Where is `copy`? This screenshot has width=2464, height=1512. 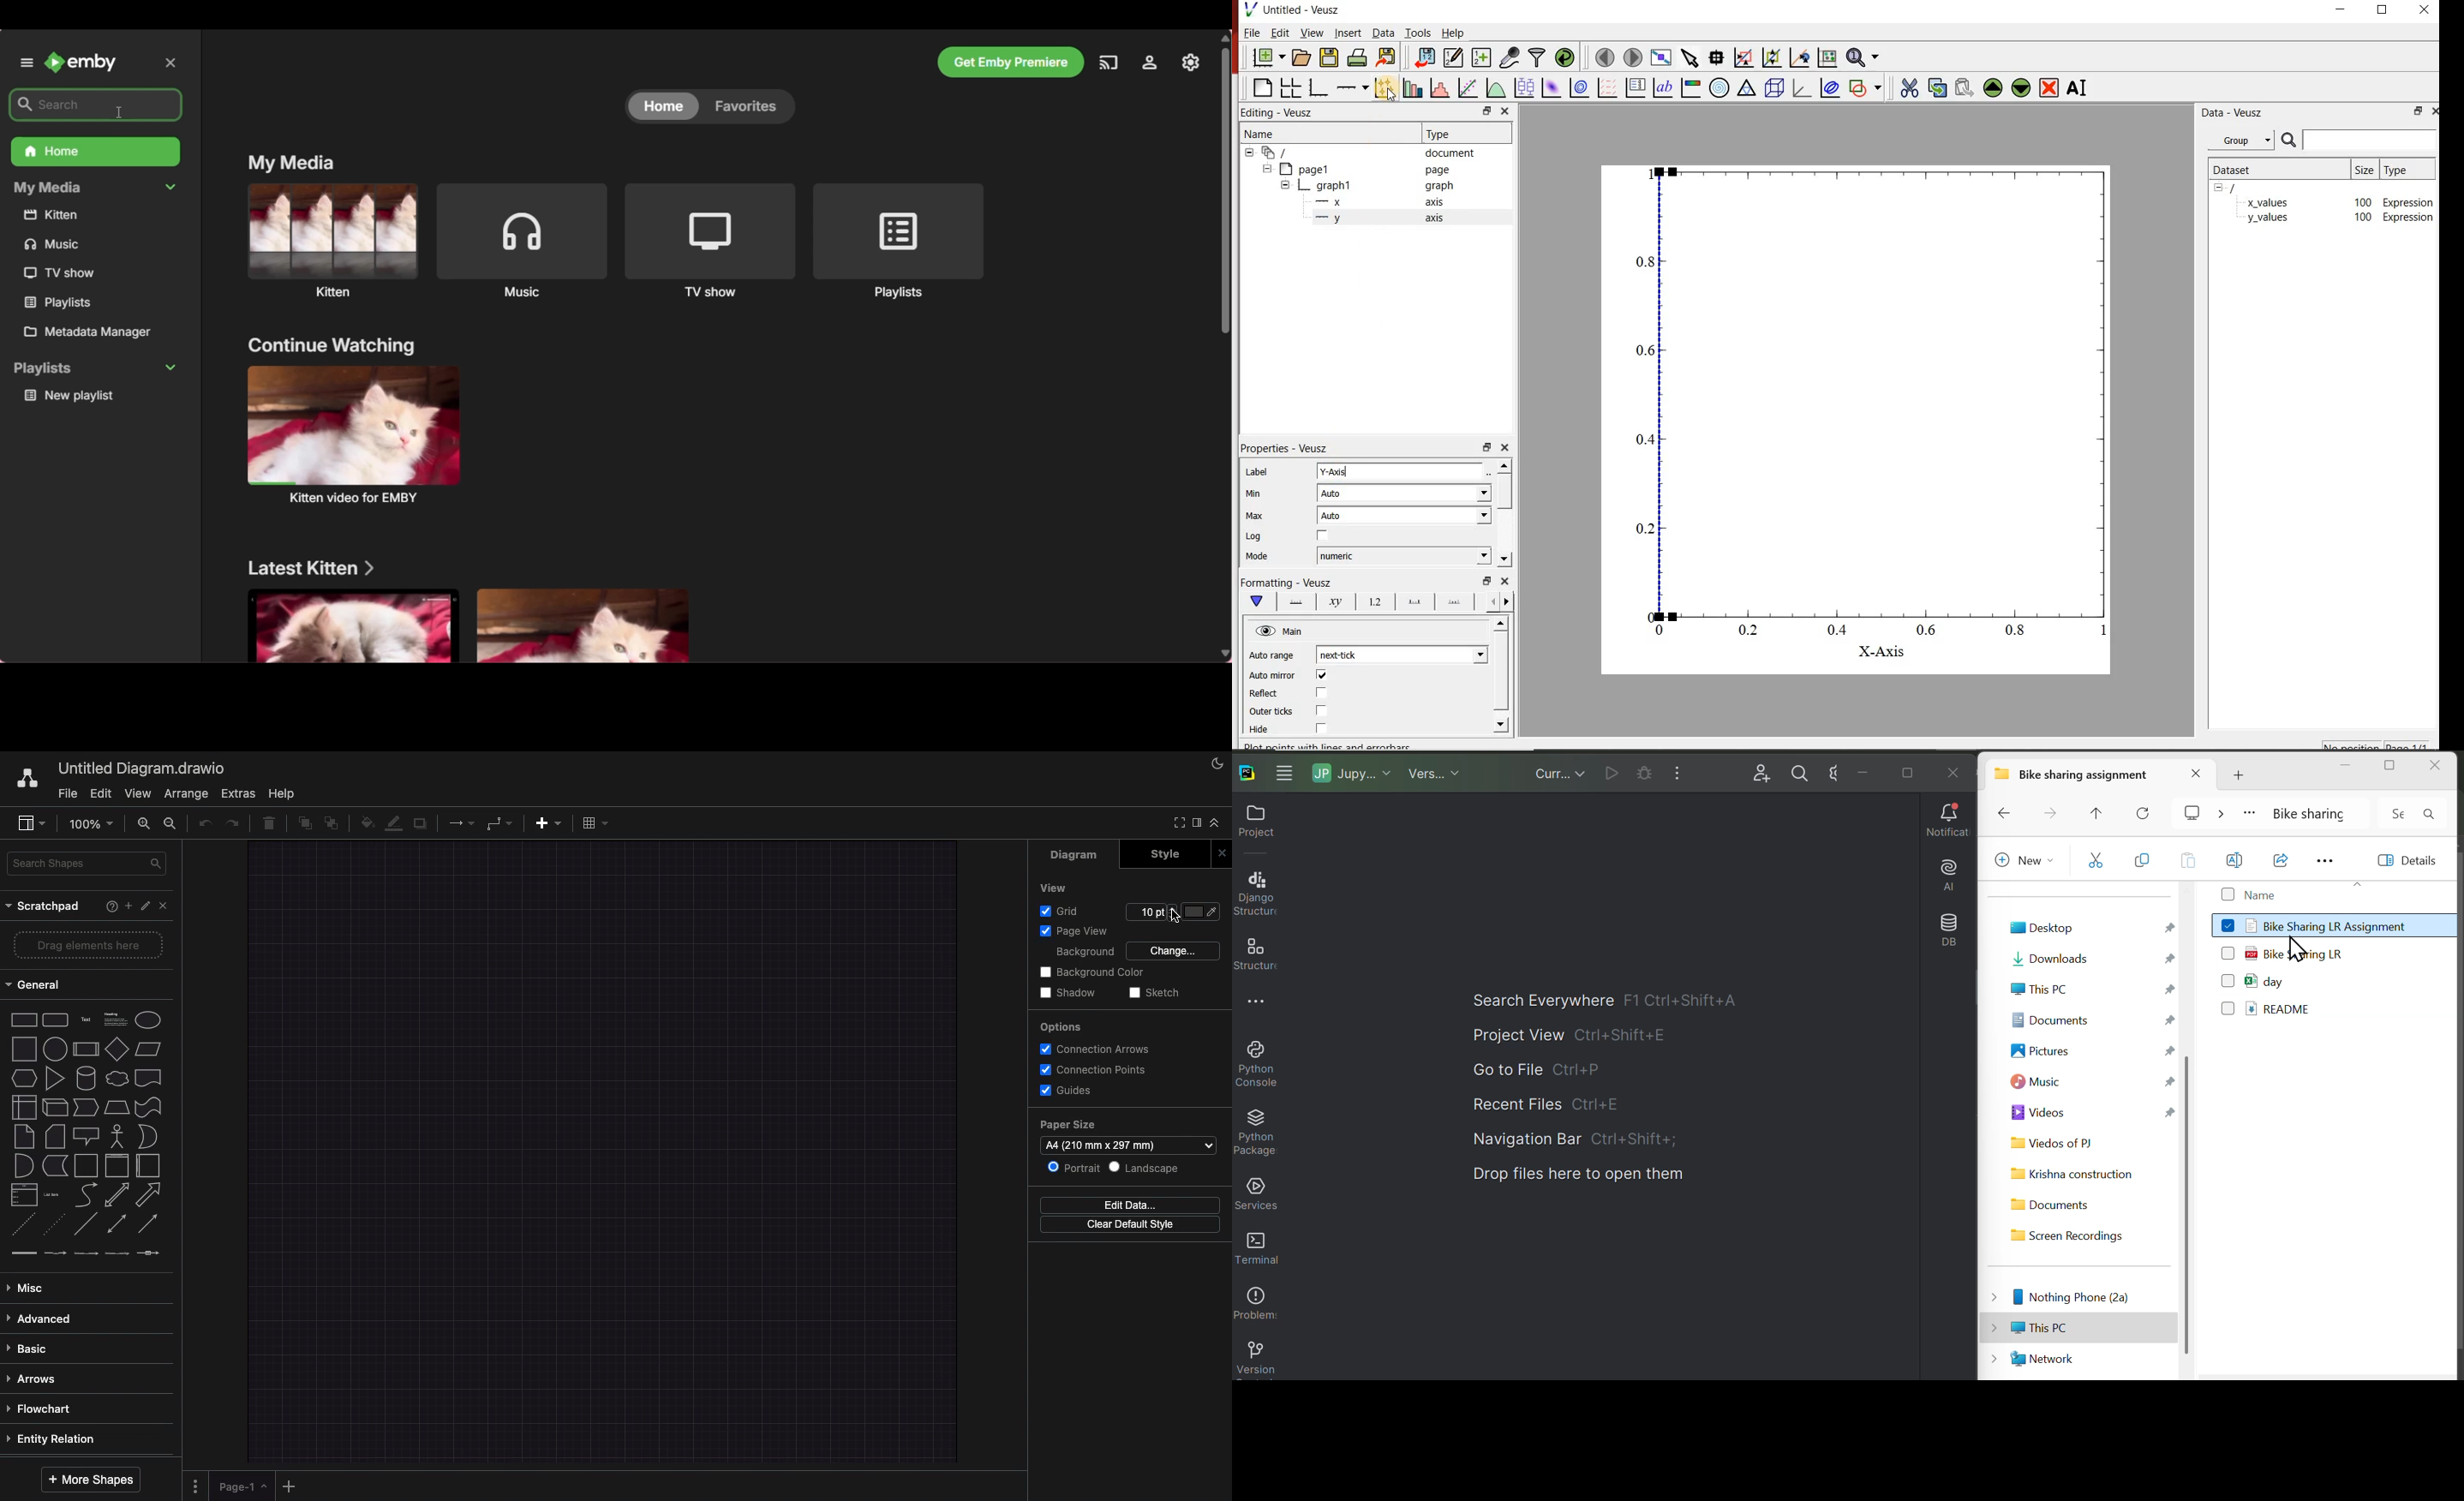 copy is located at coordinates (2143, 862).